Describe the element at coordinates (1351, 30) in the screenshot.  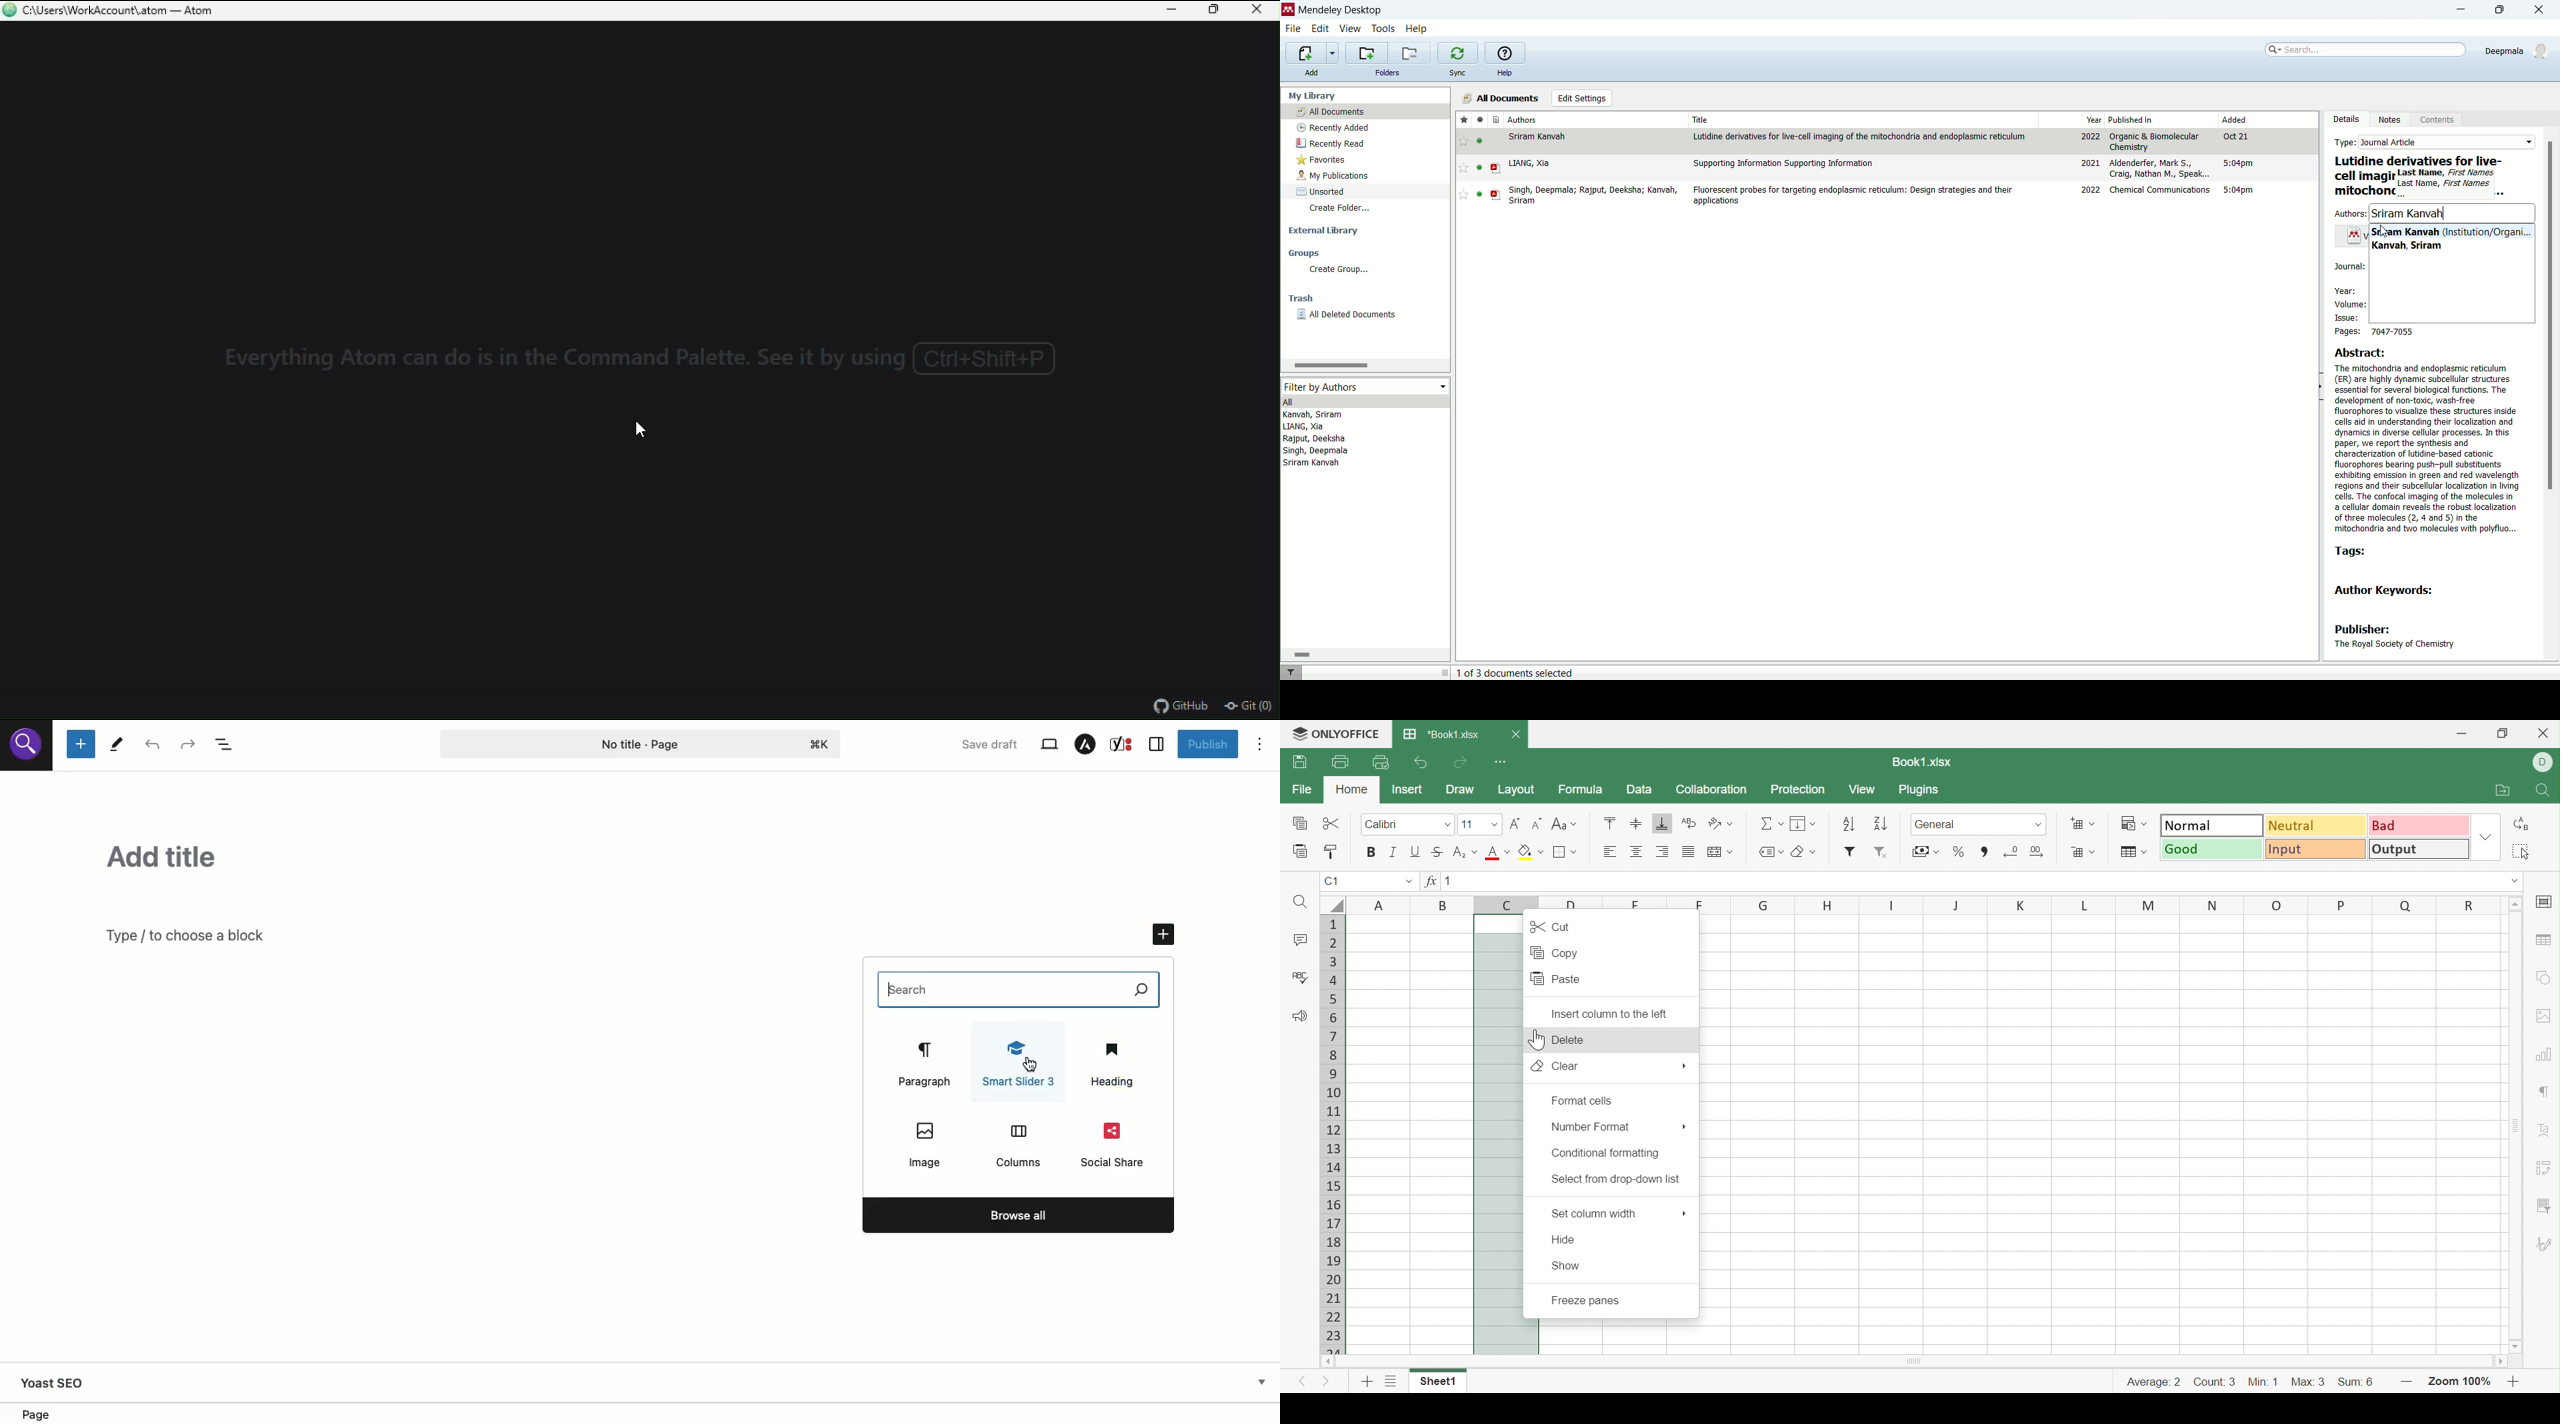
I see `view` at that location.